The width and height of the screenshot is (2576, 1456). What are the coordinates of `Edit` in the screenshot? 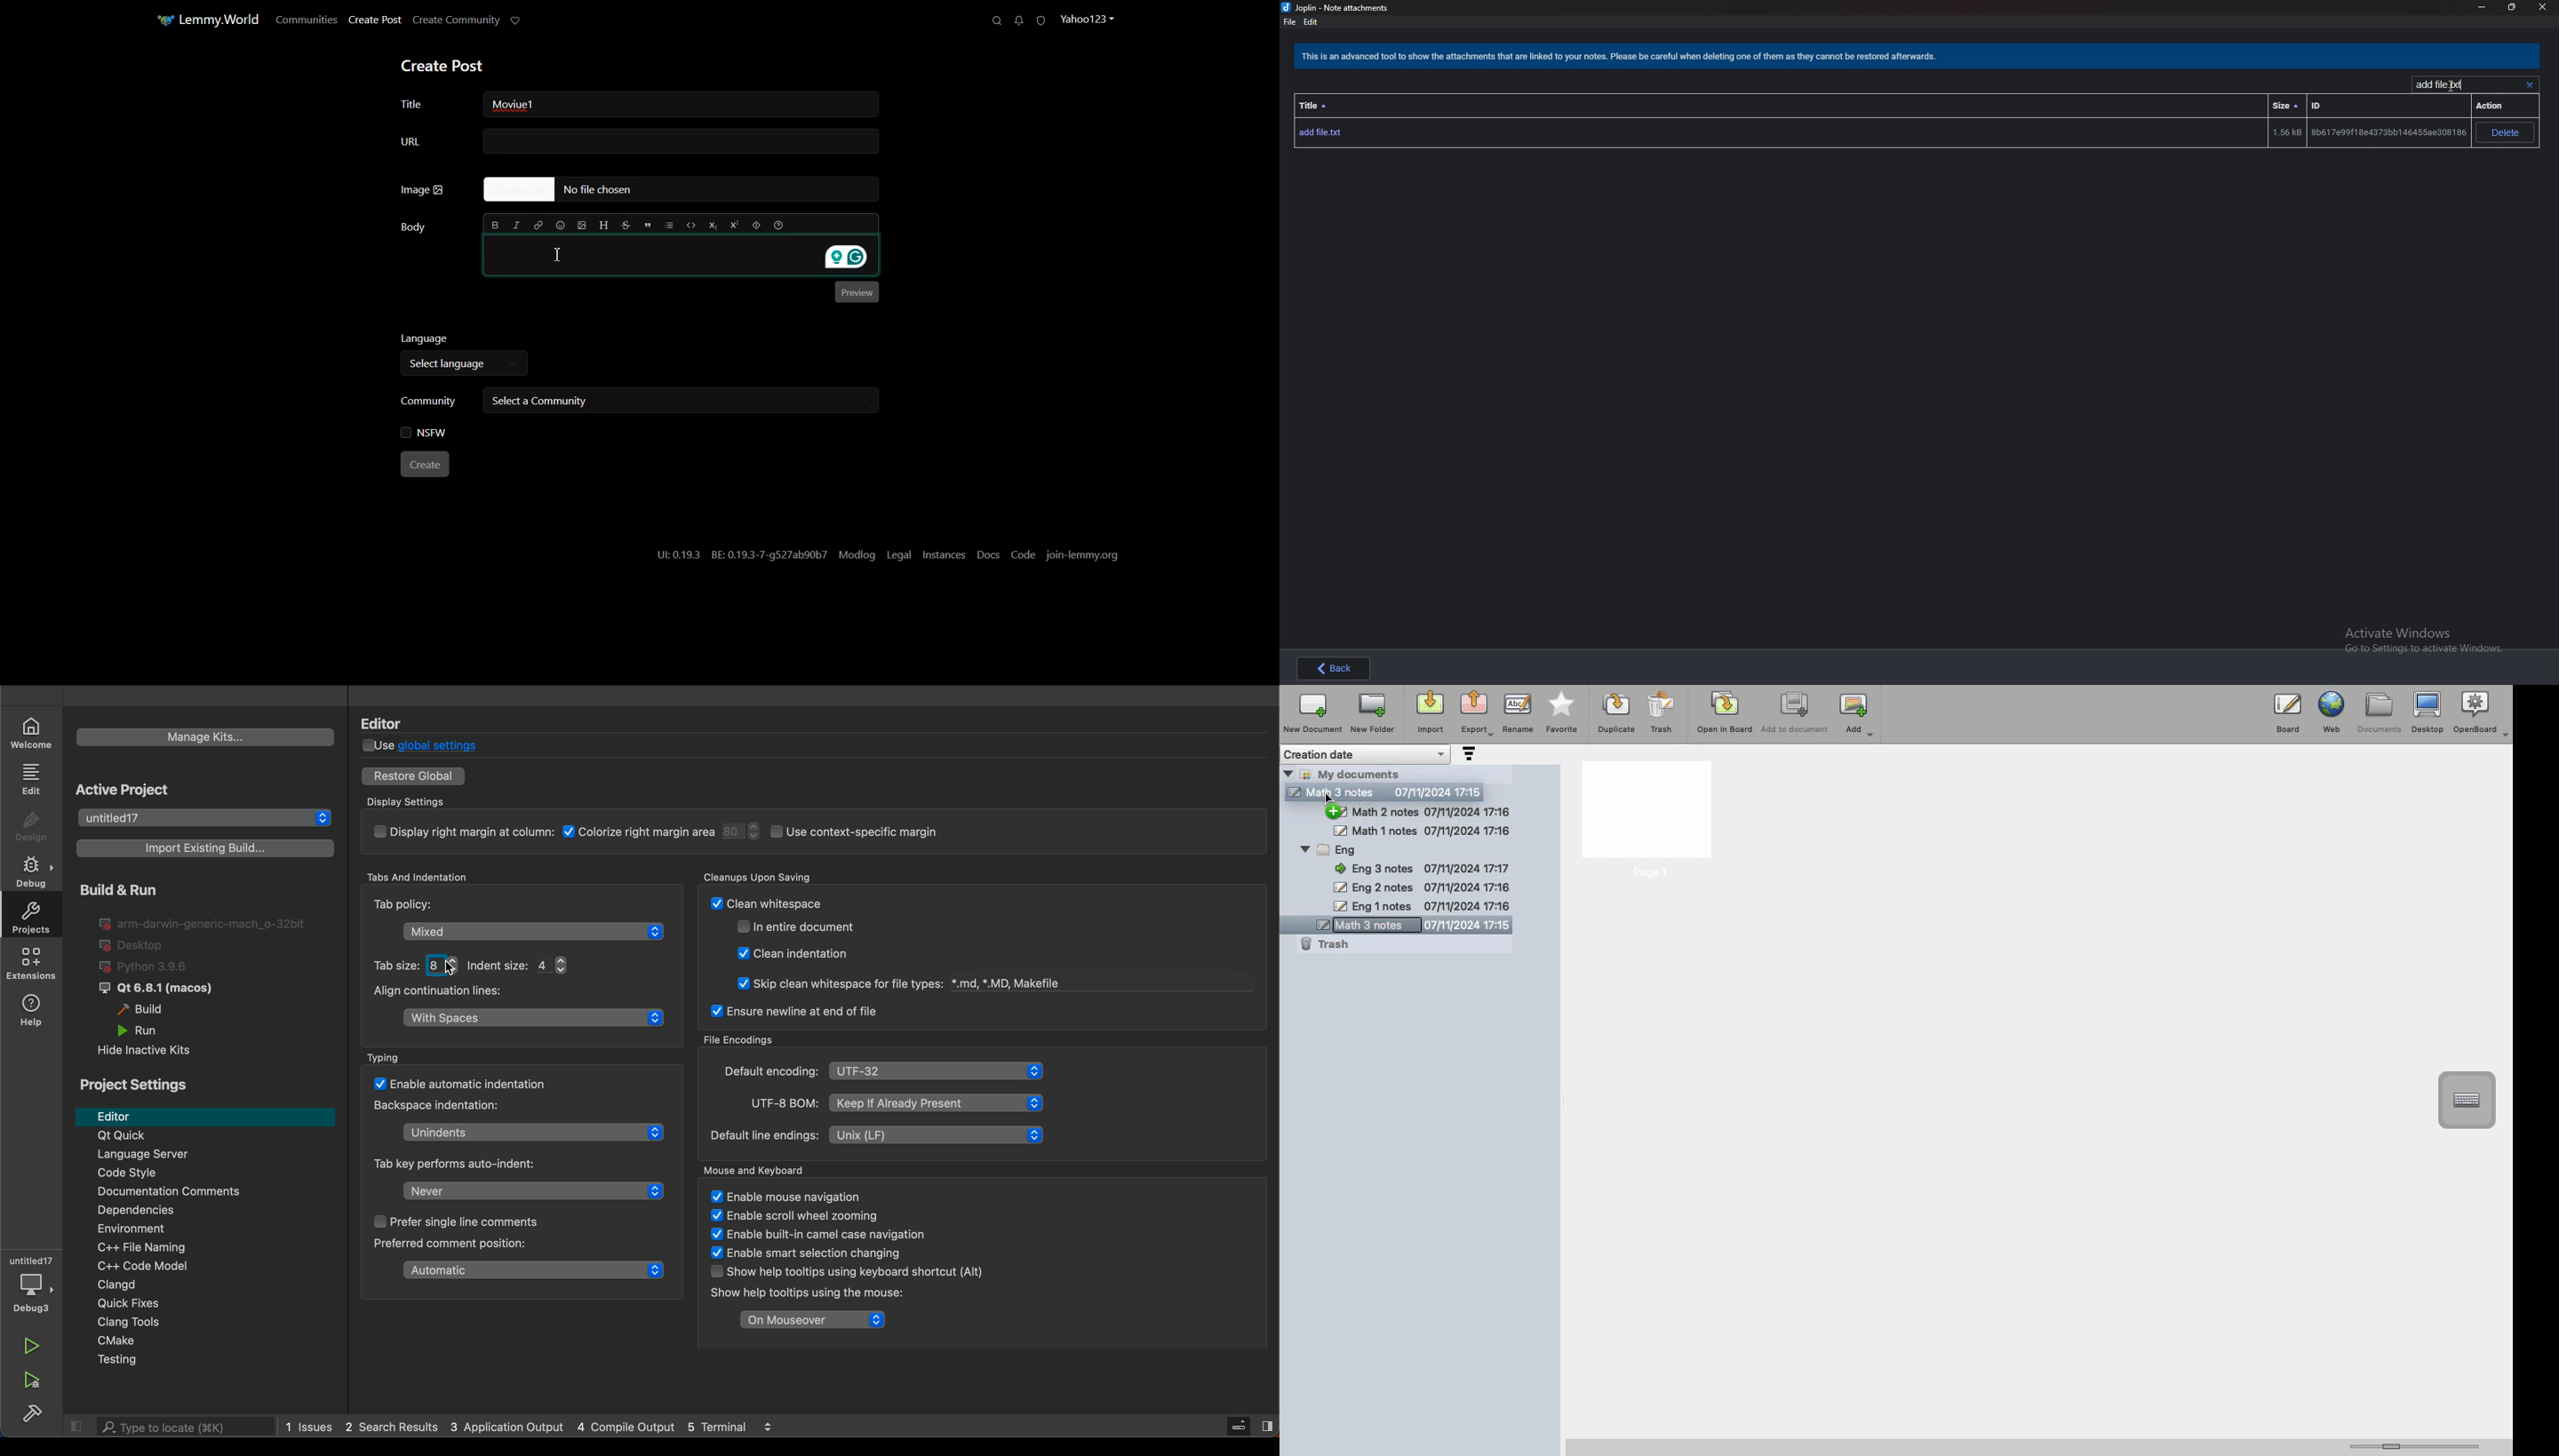 It's located at (1311, 22).